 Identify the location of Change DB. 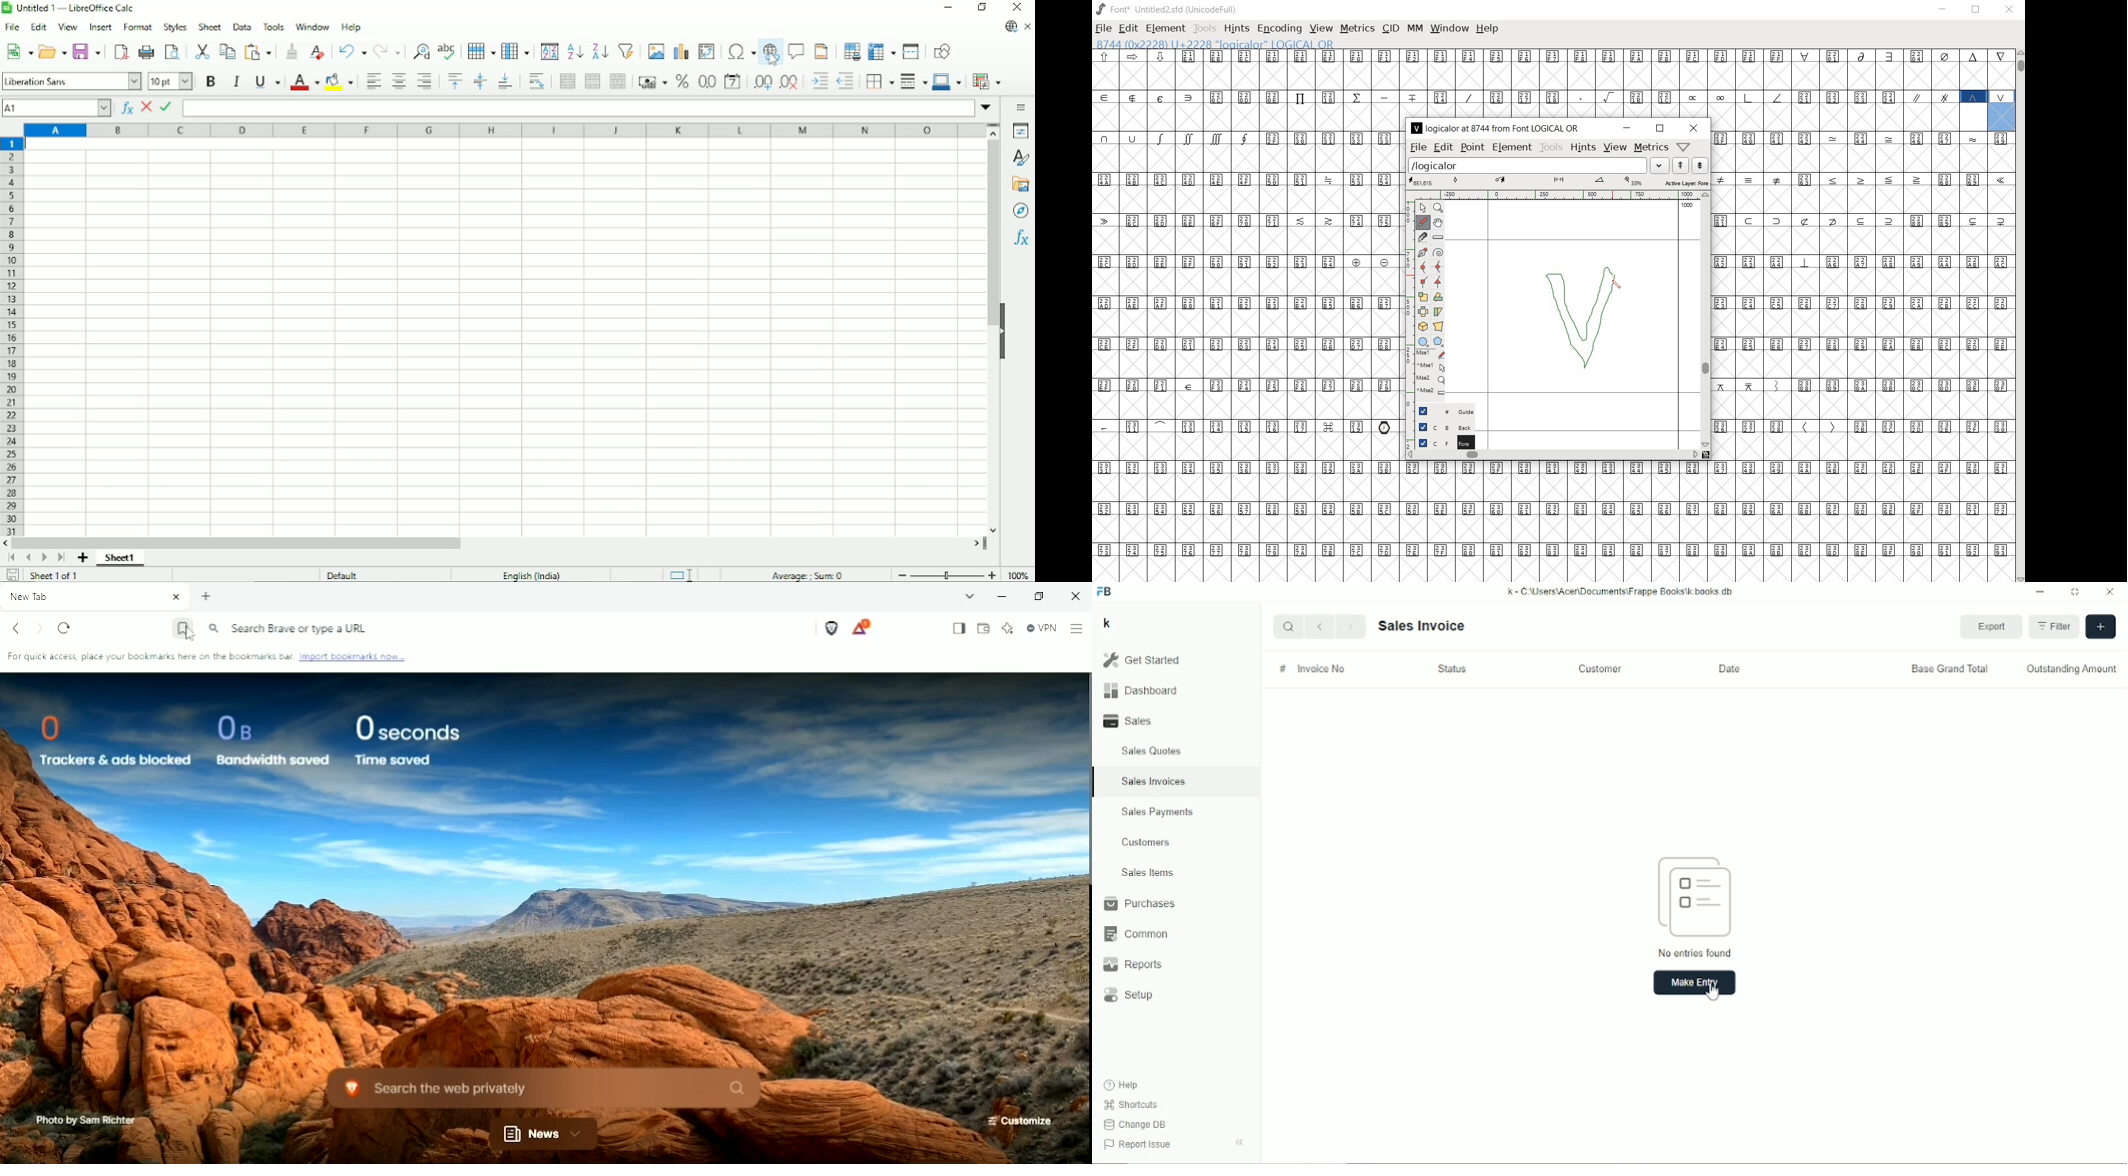
(1135, 1125).